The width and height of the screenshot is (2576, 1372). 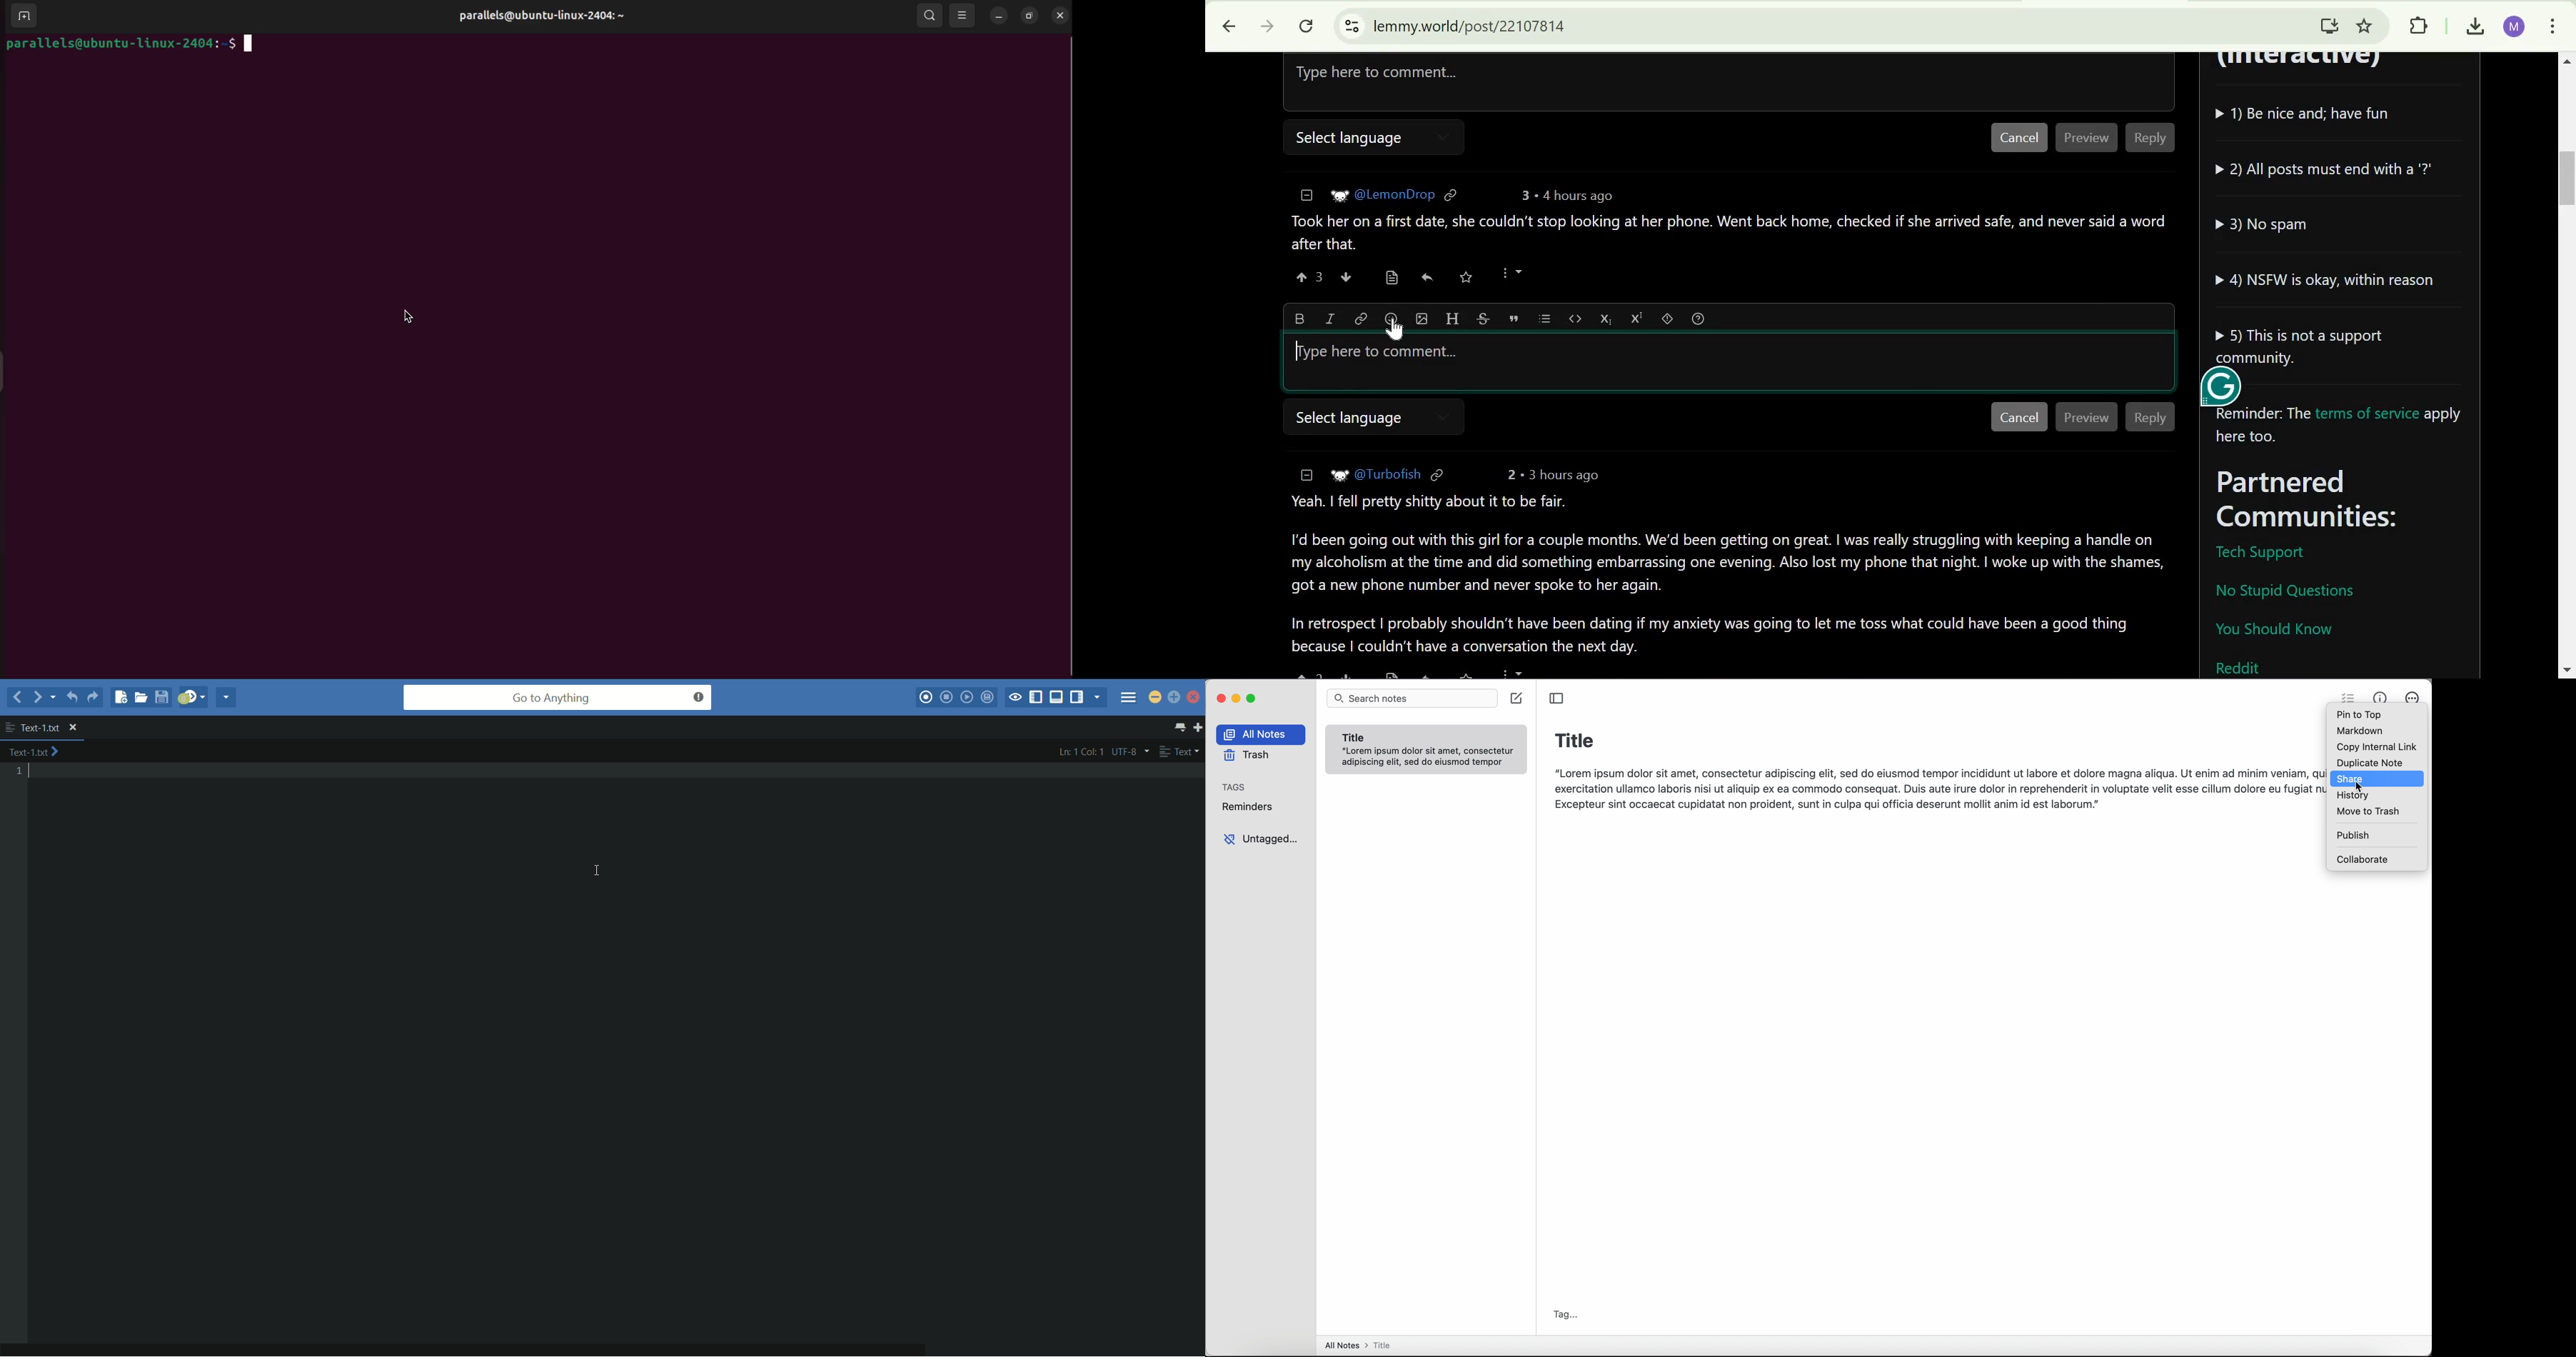 I want to click on markdown, so click(x=2361, y=731).